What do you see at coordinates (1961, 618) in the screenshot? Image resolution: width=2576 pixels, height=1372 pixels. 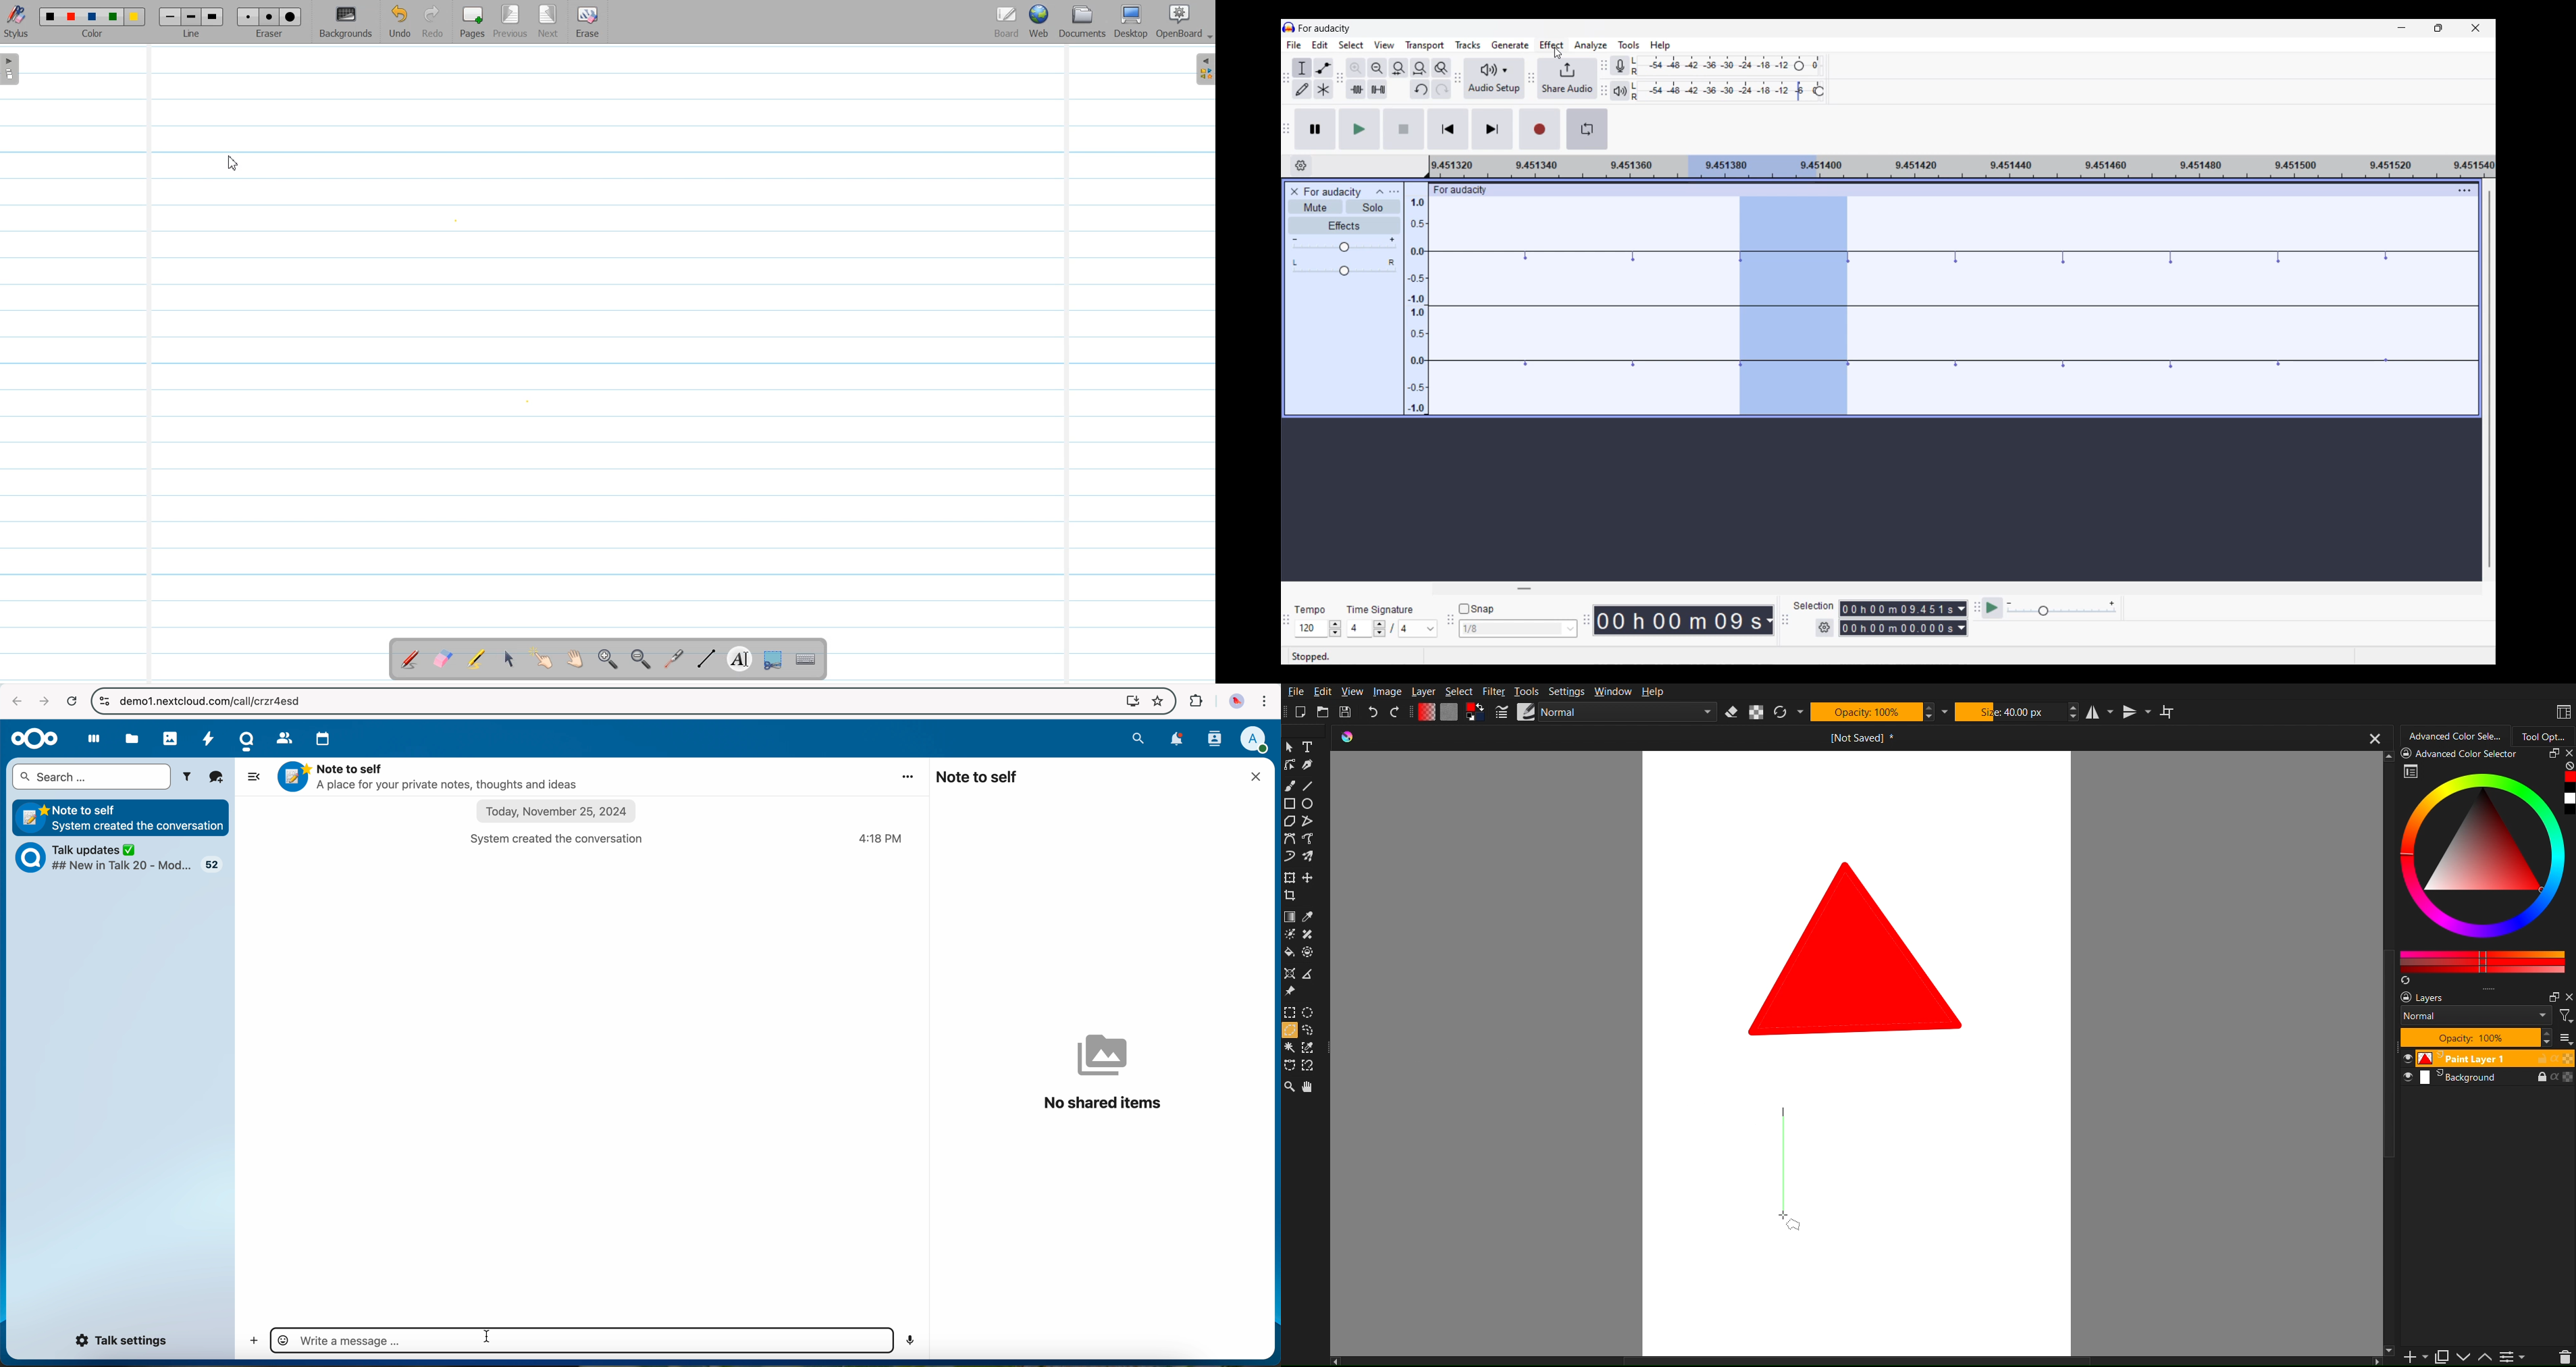 I see `Selection measurement` at bounding box center [1961, 618].